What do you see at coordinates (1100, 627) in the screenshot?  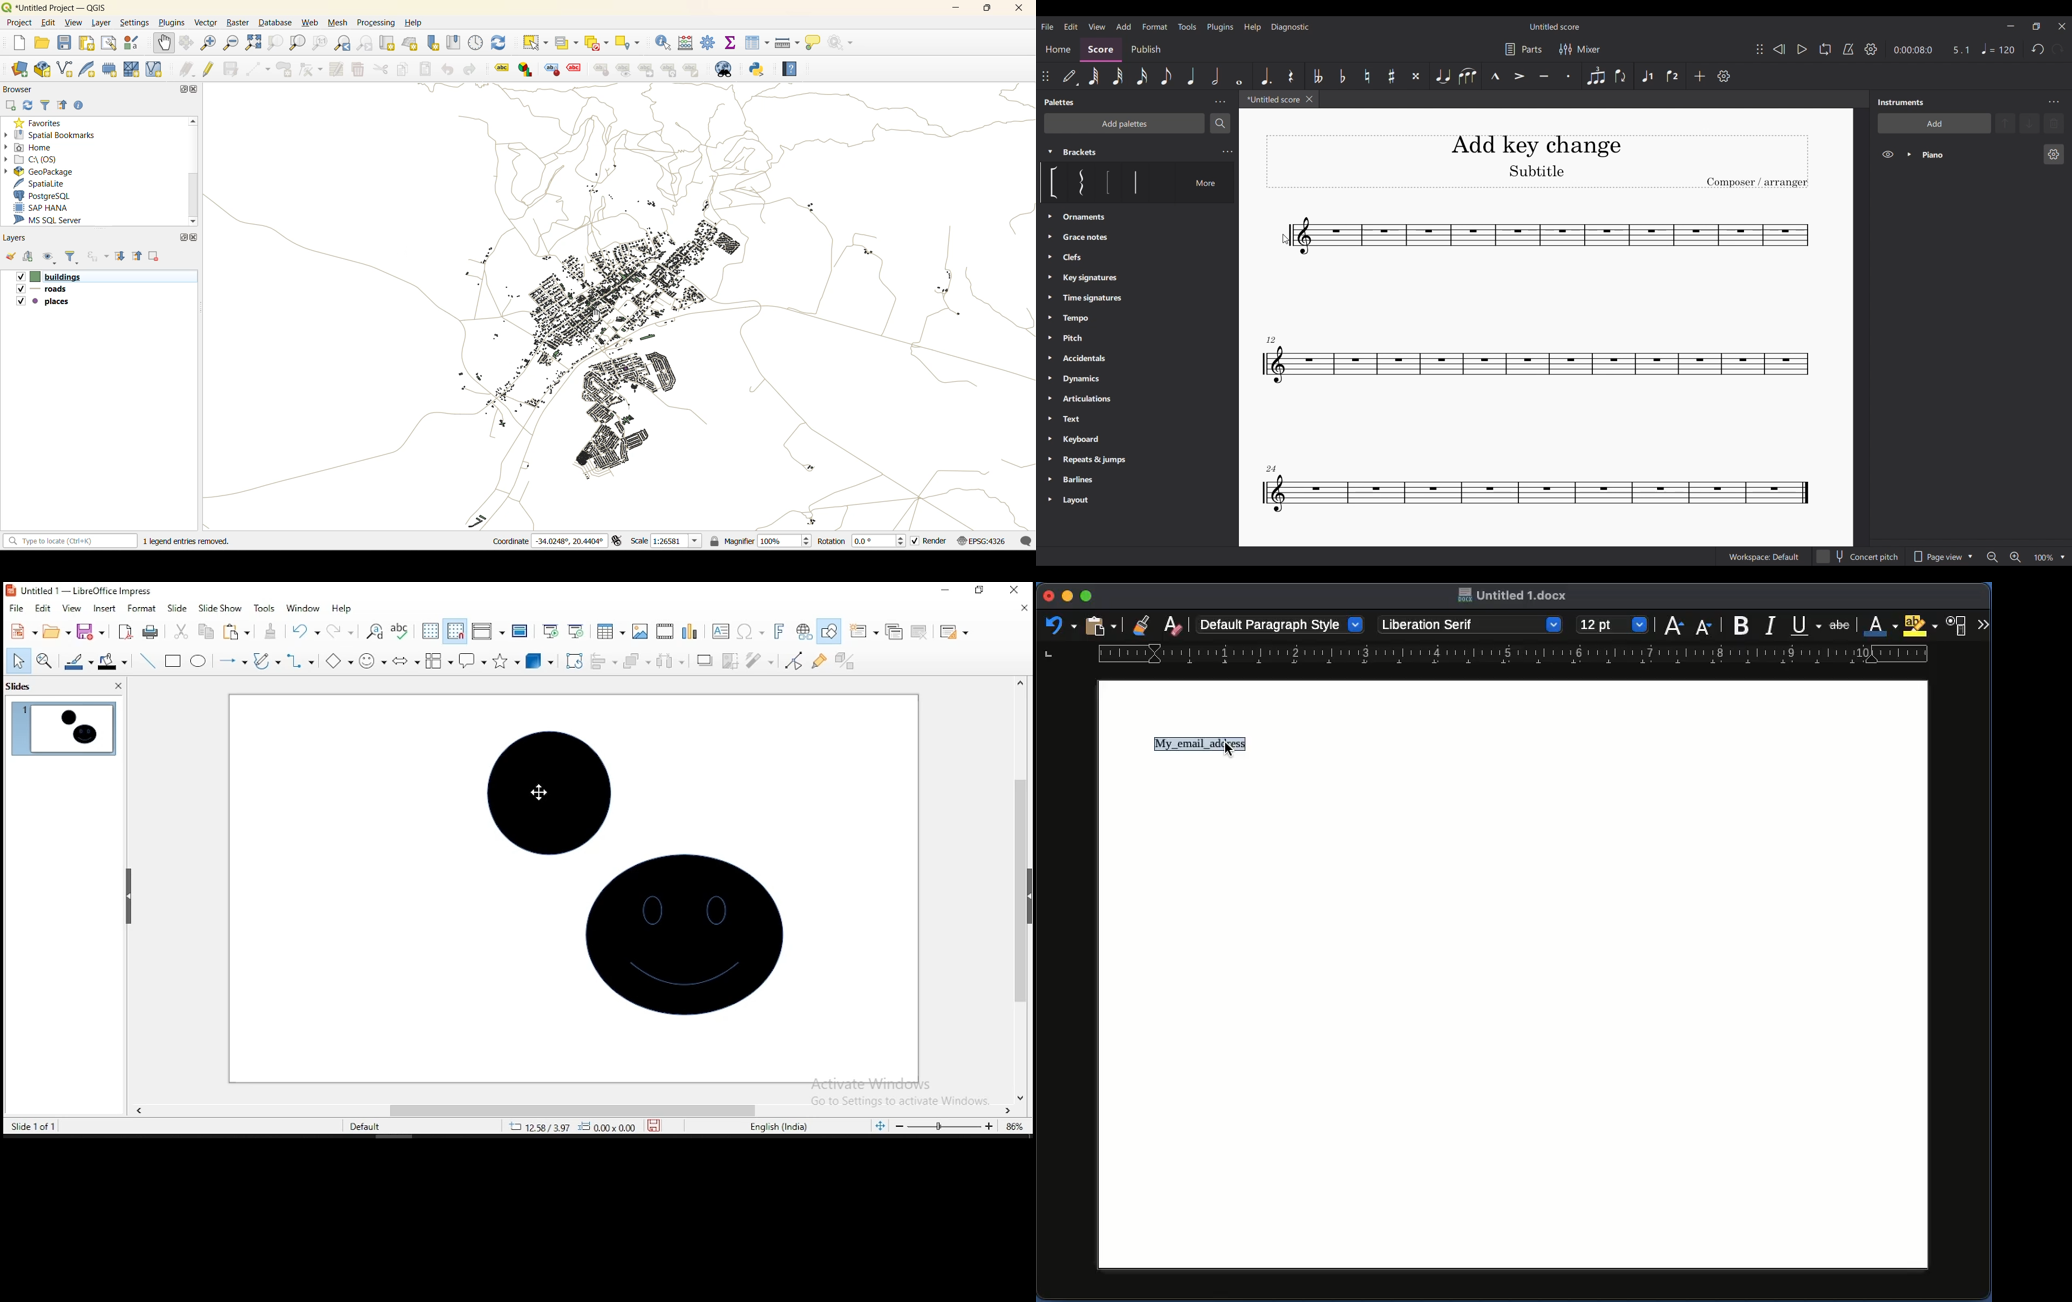 I see `Clipboard` at bounding box center [1100, 627].